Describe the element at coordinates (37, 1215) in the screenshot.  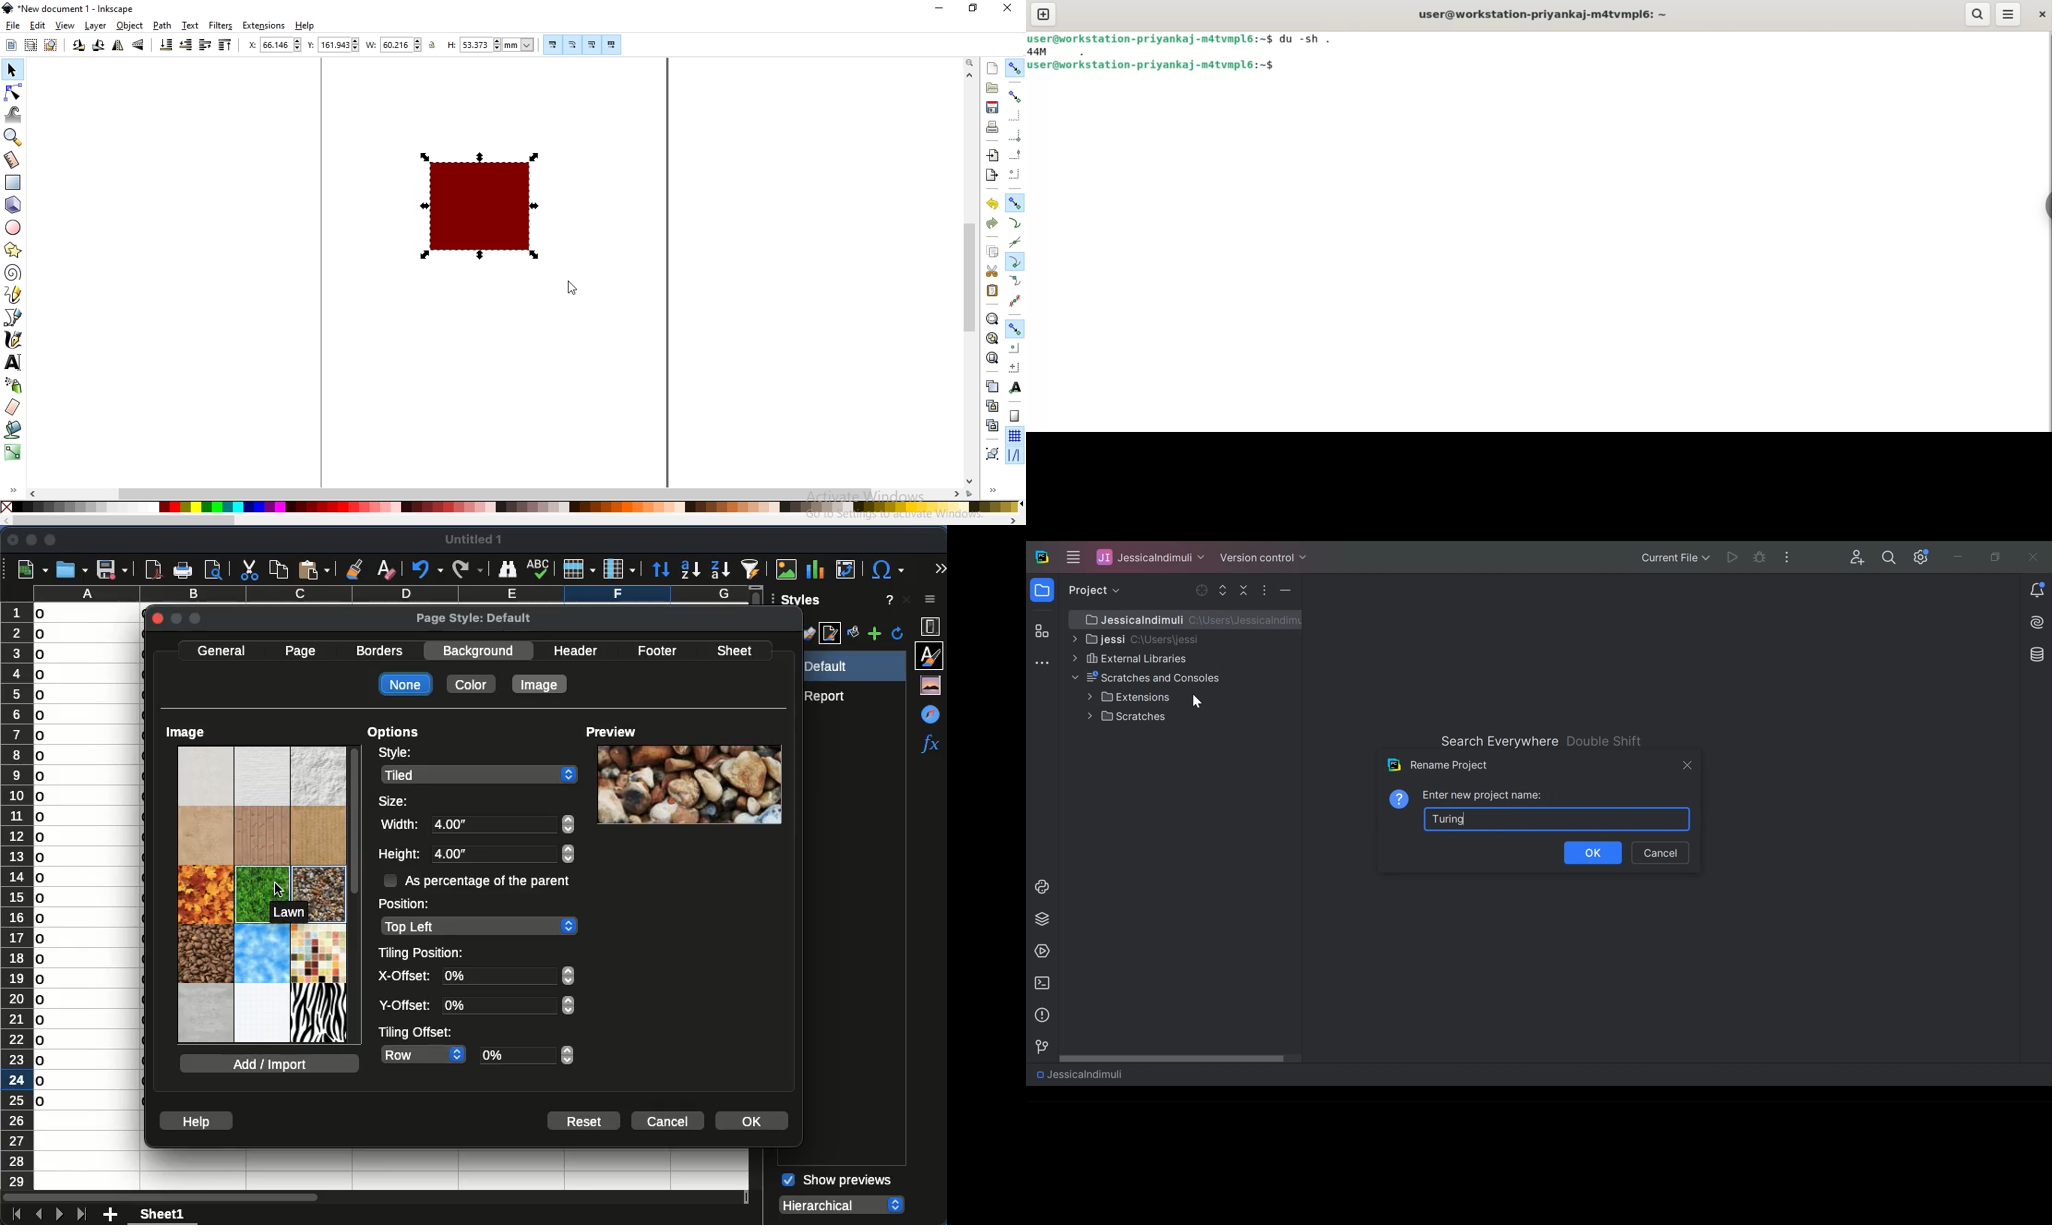
I see `previous sheet` at that location.